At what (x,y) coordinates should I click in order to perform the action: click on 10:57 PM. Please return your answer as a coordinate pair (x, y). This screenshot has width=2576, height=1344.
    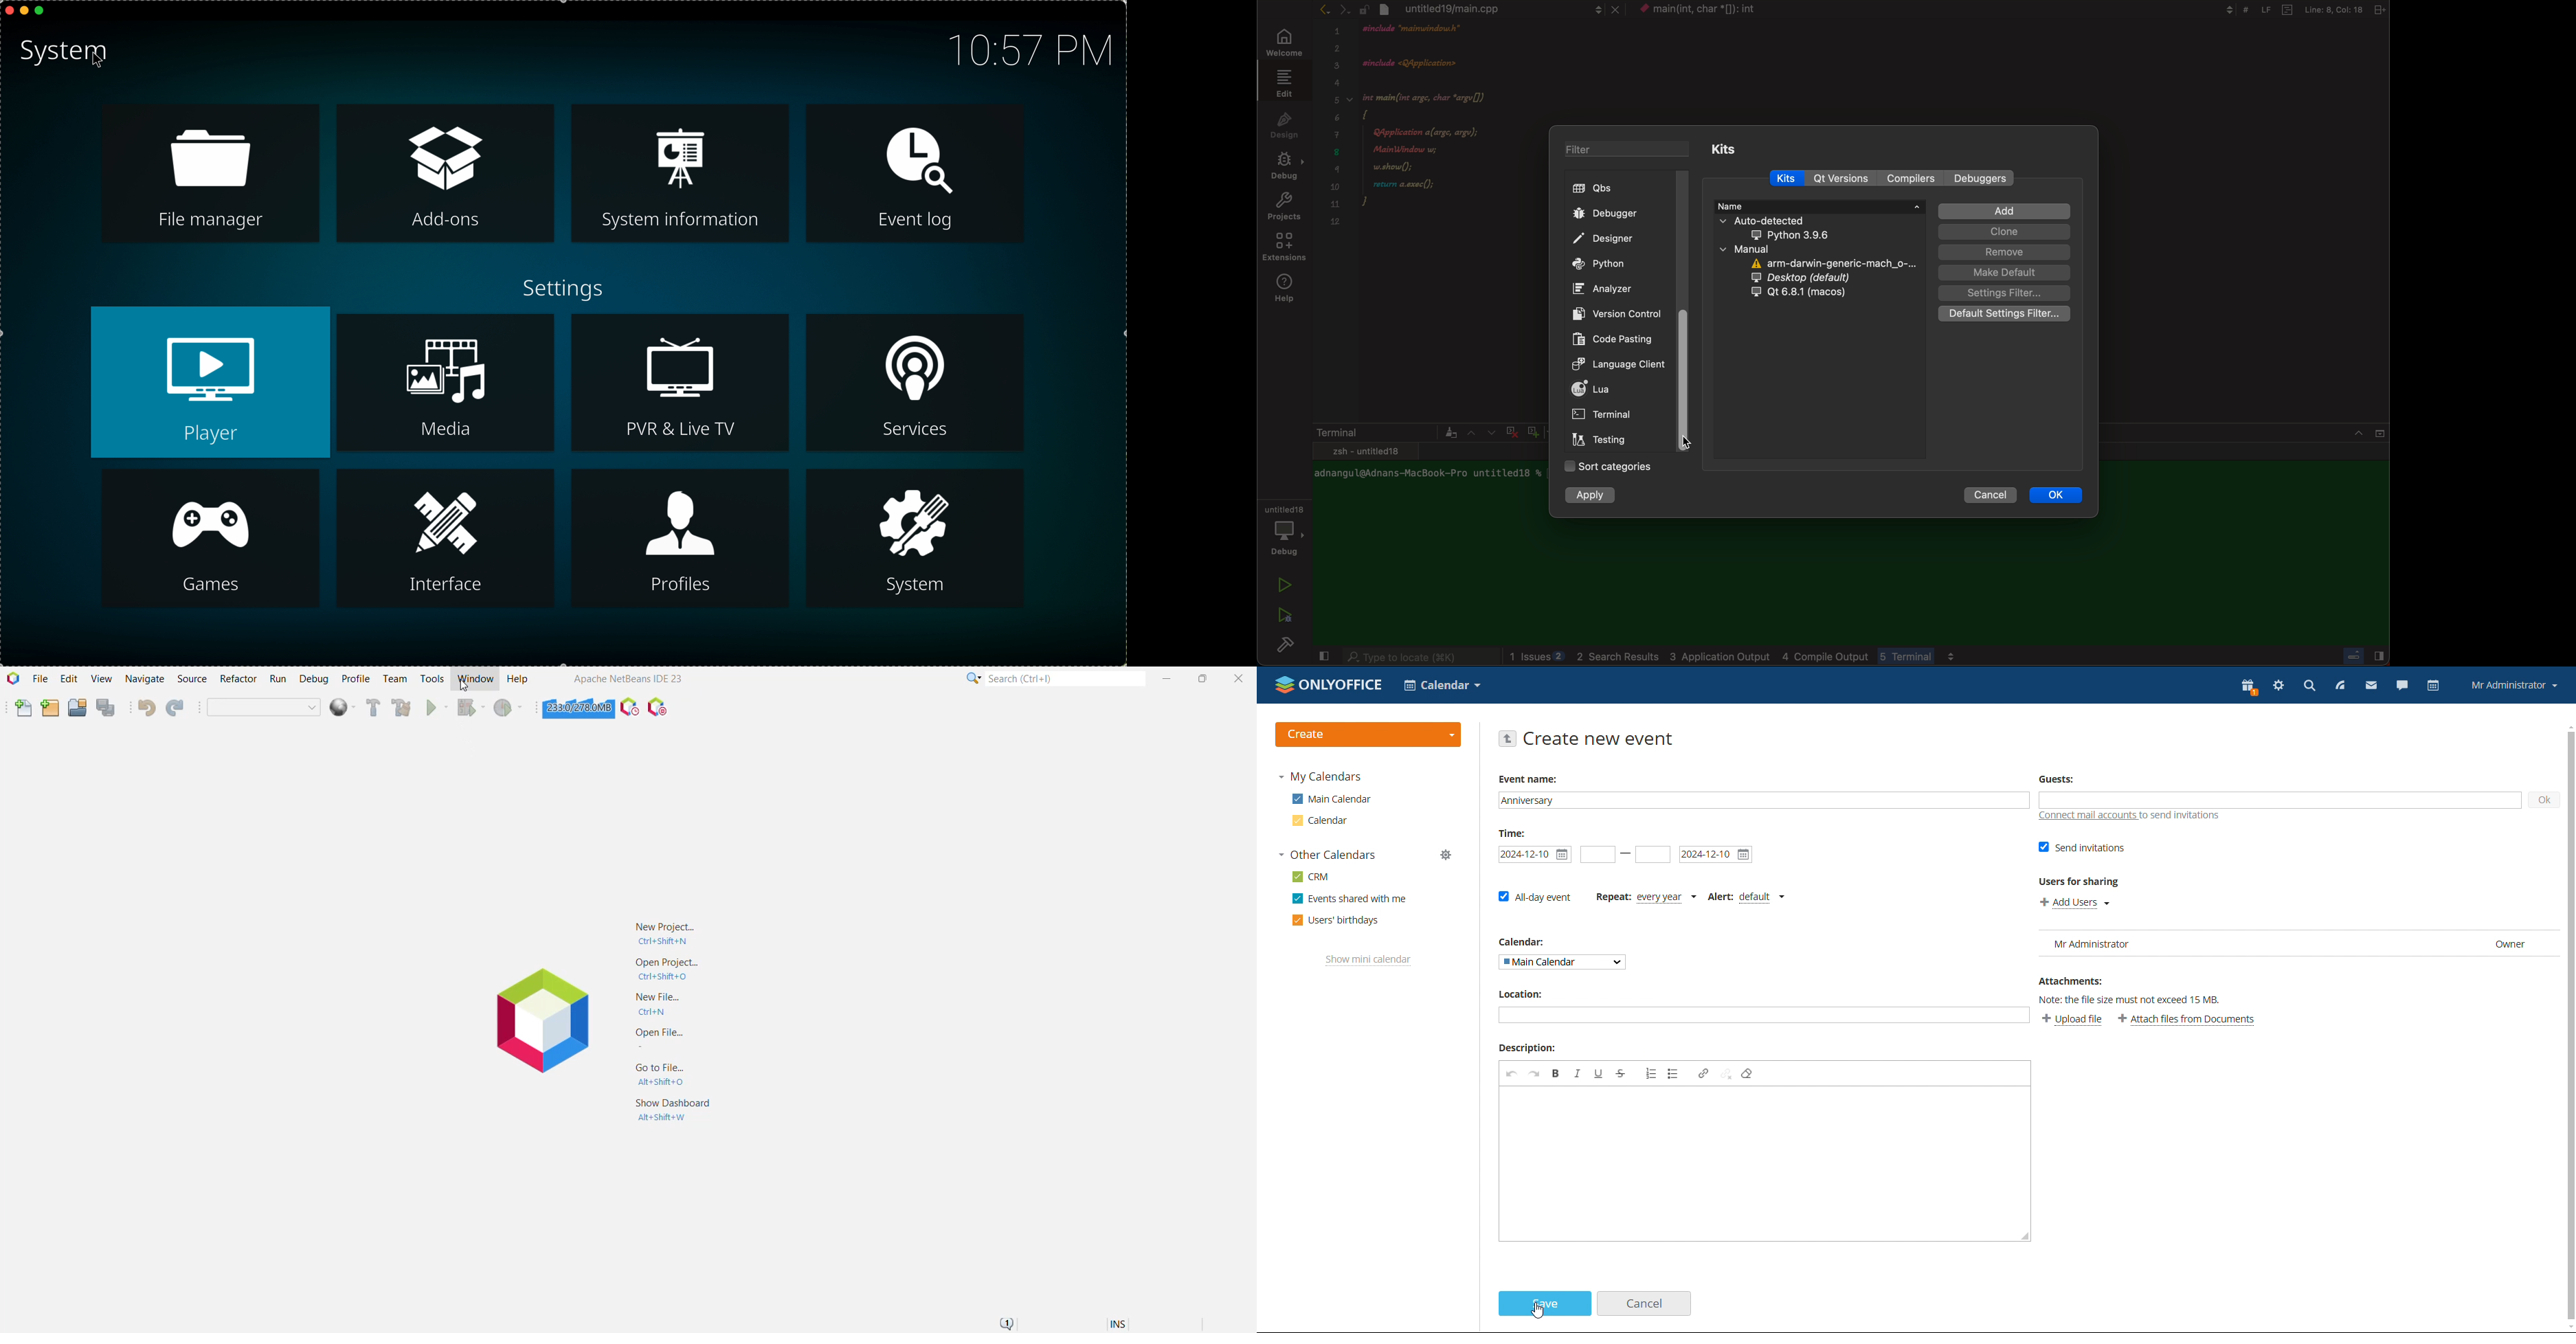
    Looking at the image, I should click on (1025, 48).